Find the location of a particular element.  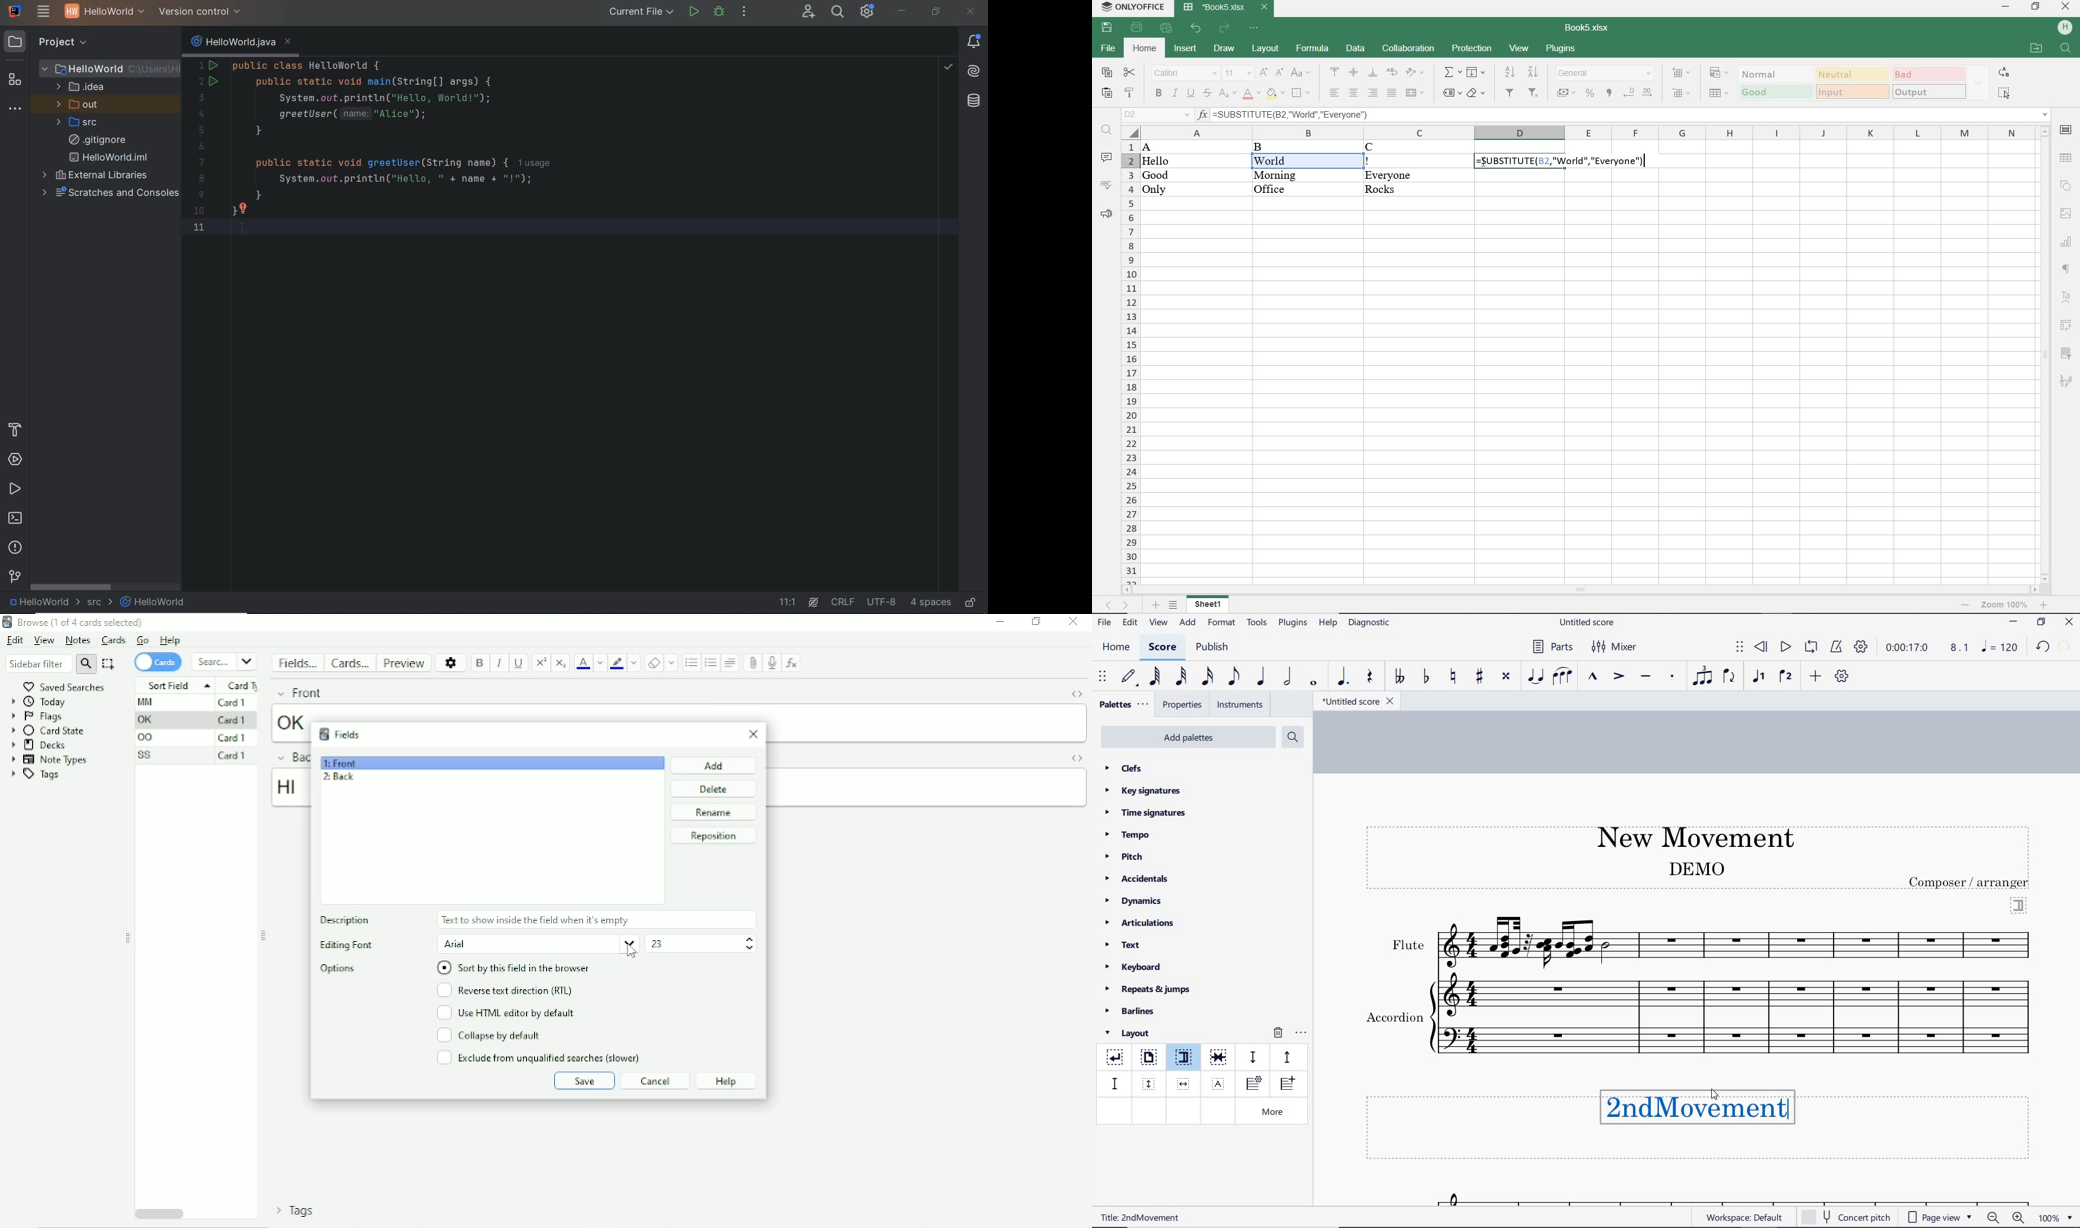

Sort Field is located at coordinates (175, 684).